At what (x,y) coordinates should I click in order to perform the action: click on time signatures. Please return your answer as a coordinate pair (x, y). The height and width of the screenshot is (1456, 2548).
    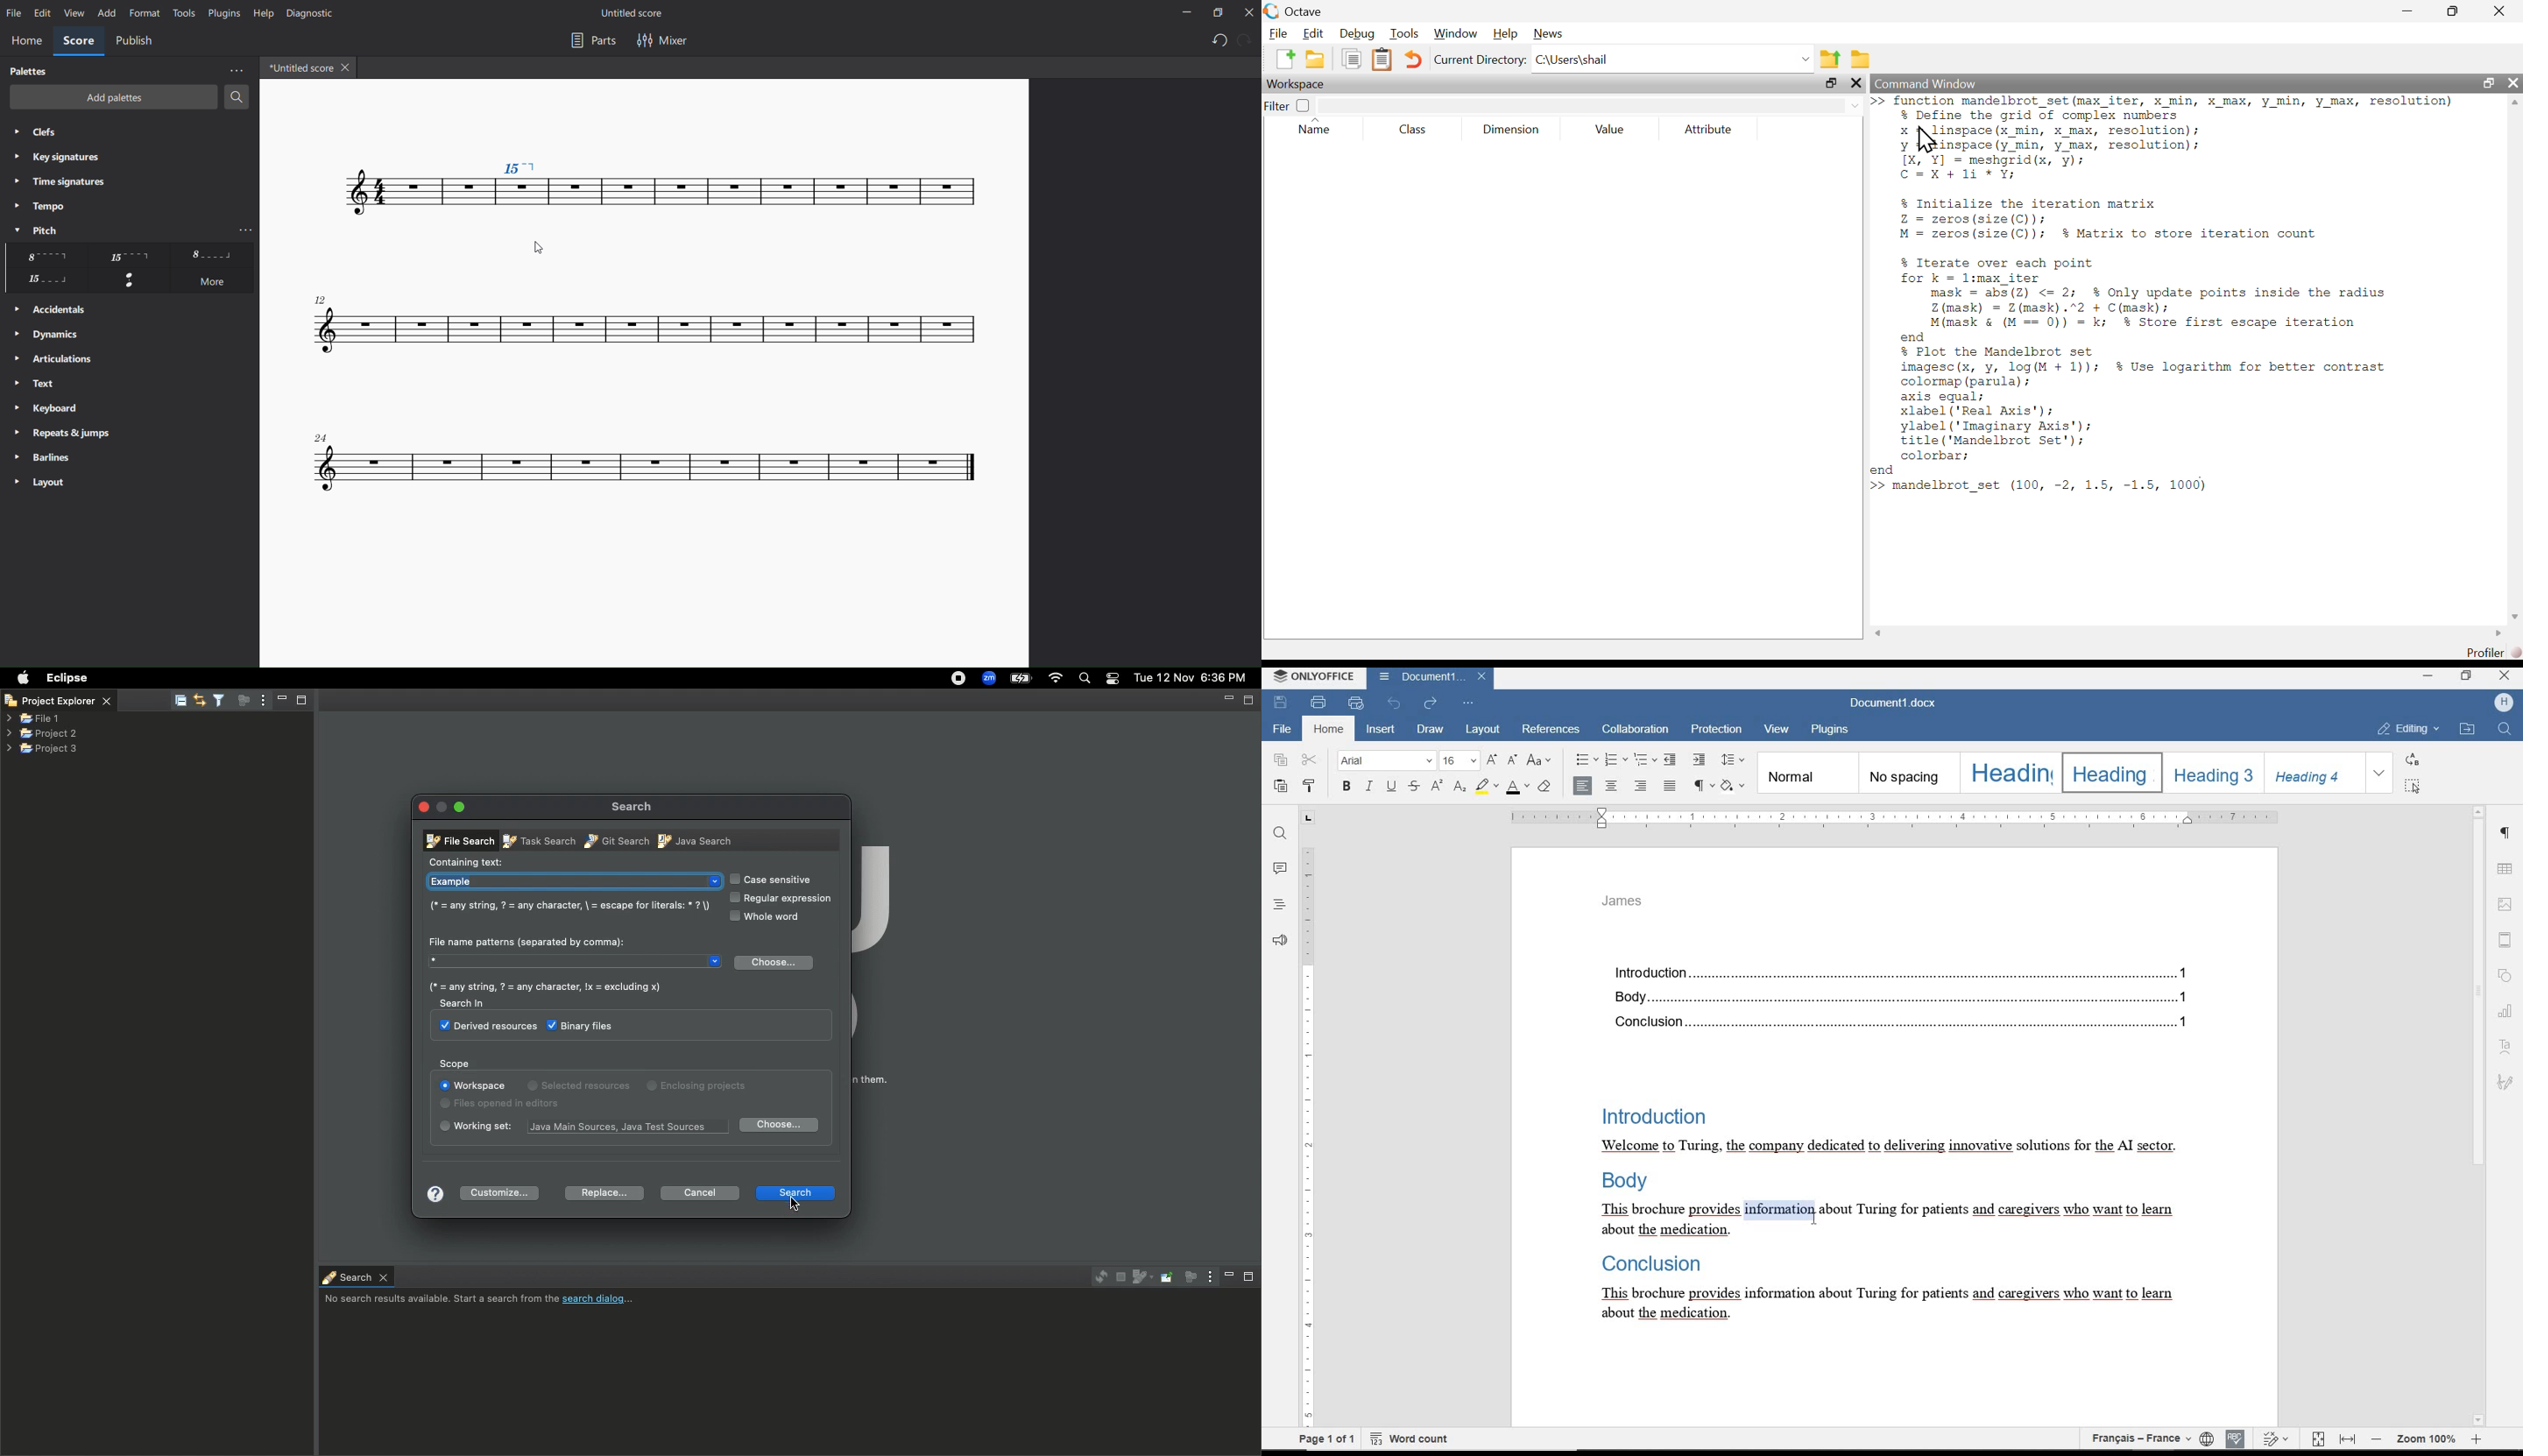
    Looking at the image, I should click on (58, 183).